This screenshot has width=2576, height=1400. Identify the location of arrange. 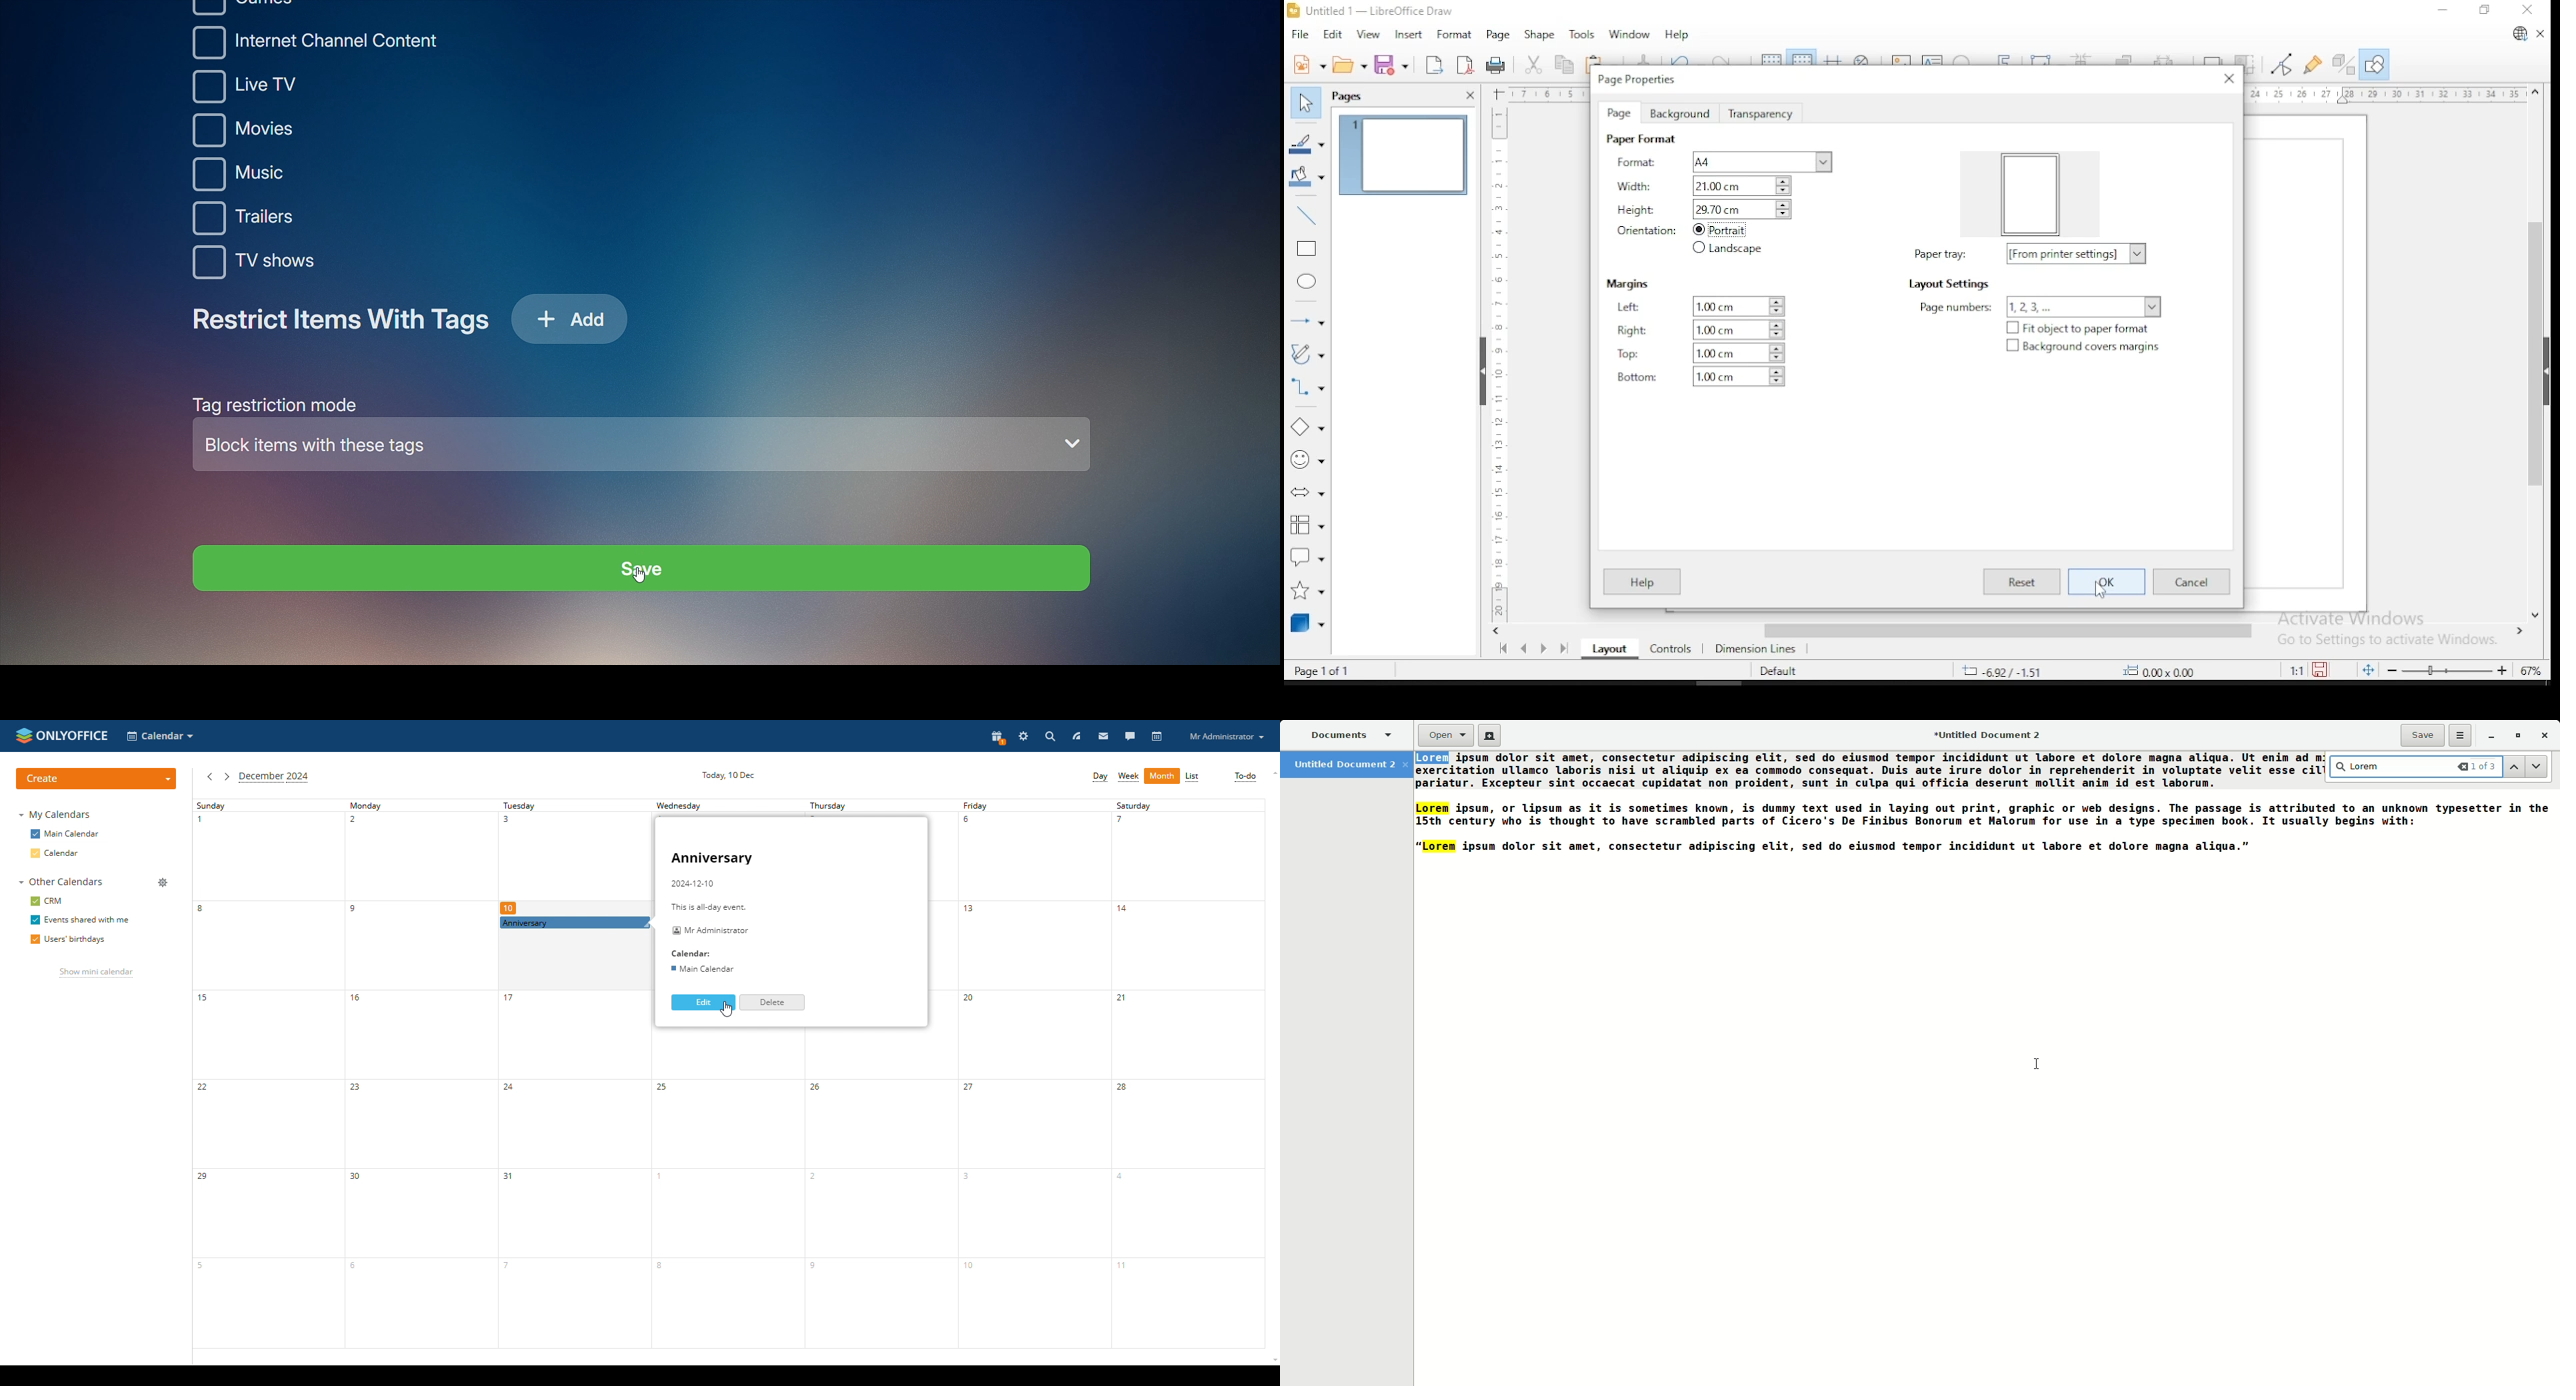
(2128, 58).